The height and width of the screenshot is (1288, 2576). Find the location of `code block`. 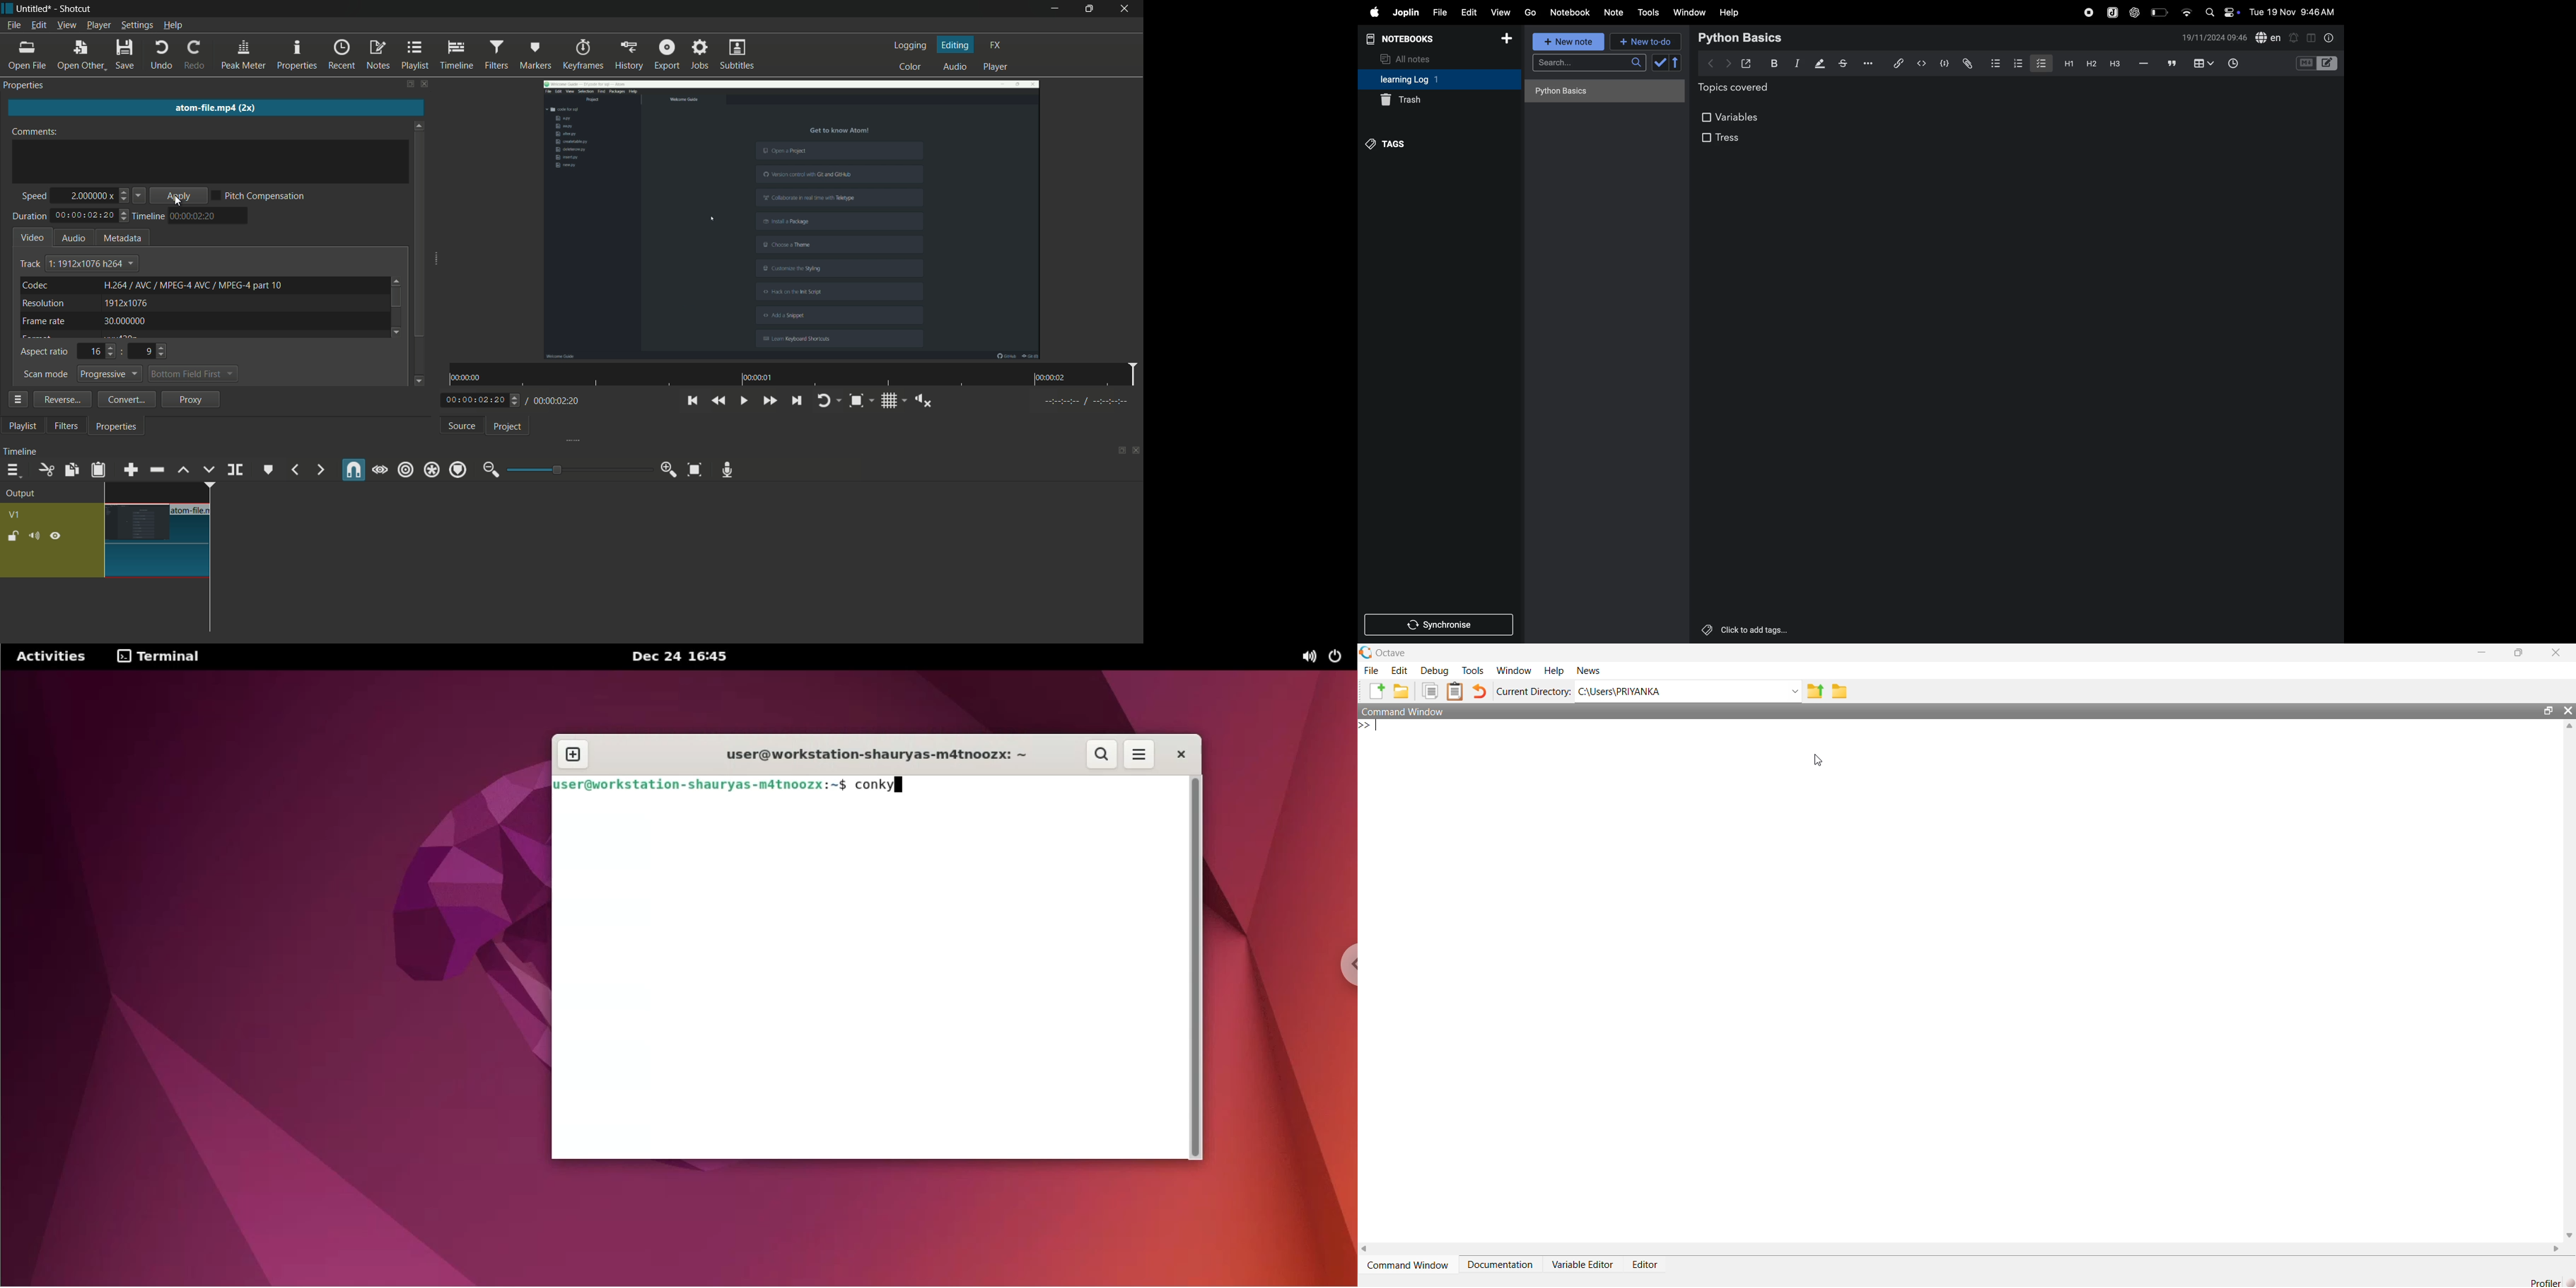

code block is located at coordinates (2316, 64).